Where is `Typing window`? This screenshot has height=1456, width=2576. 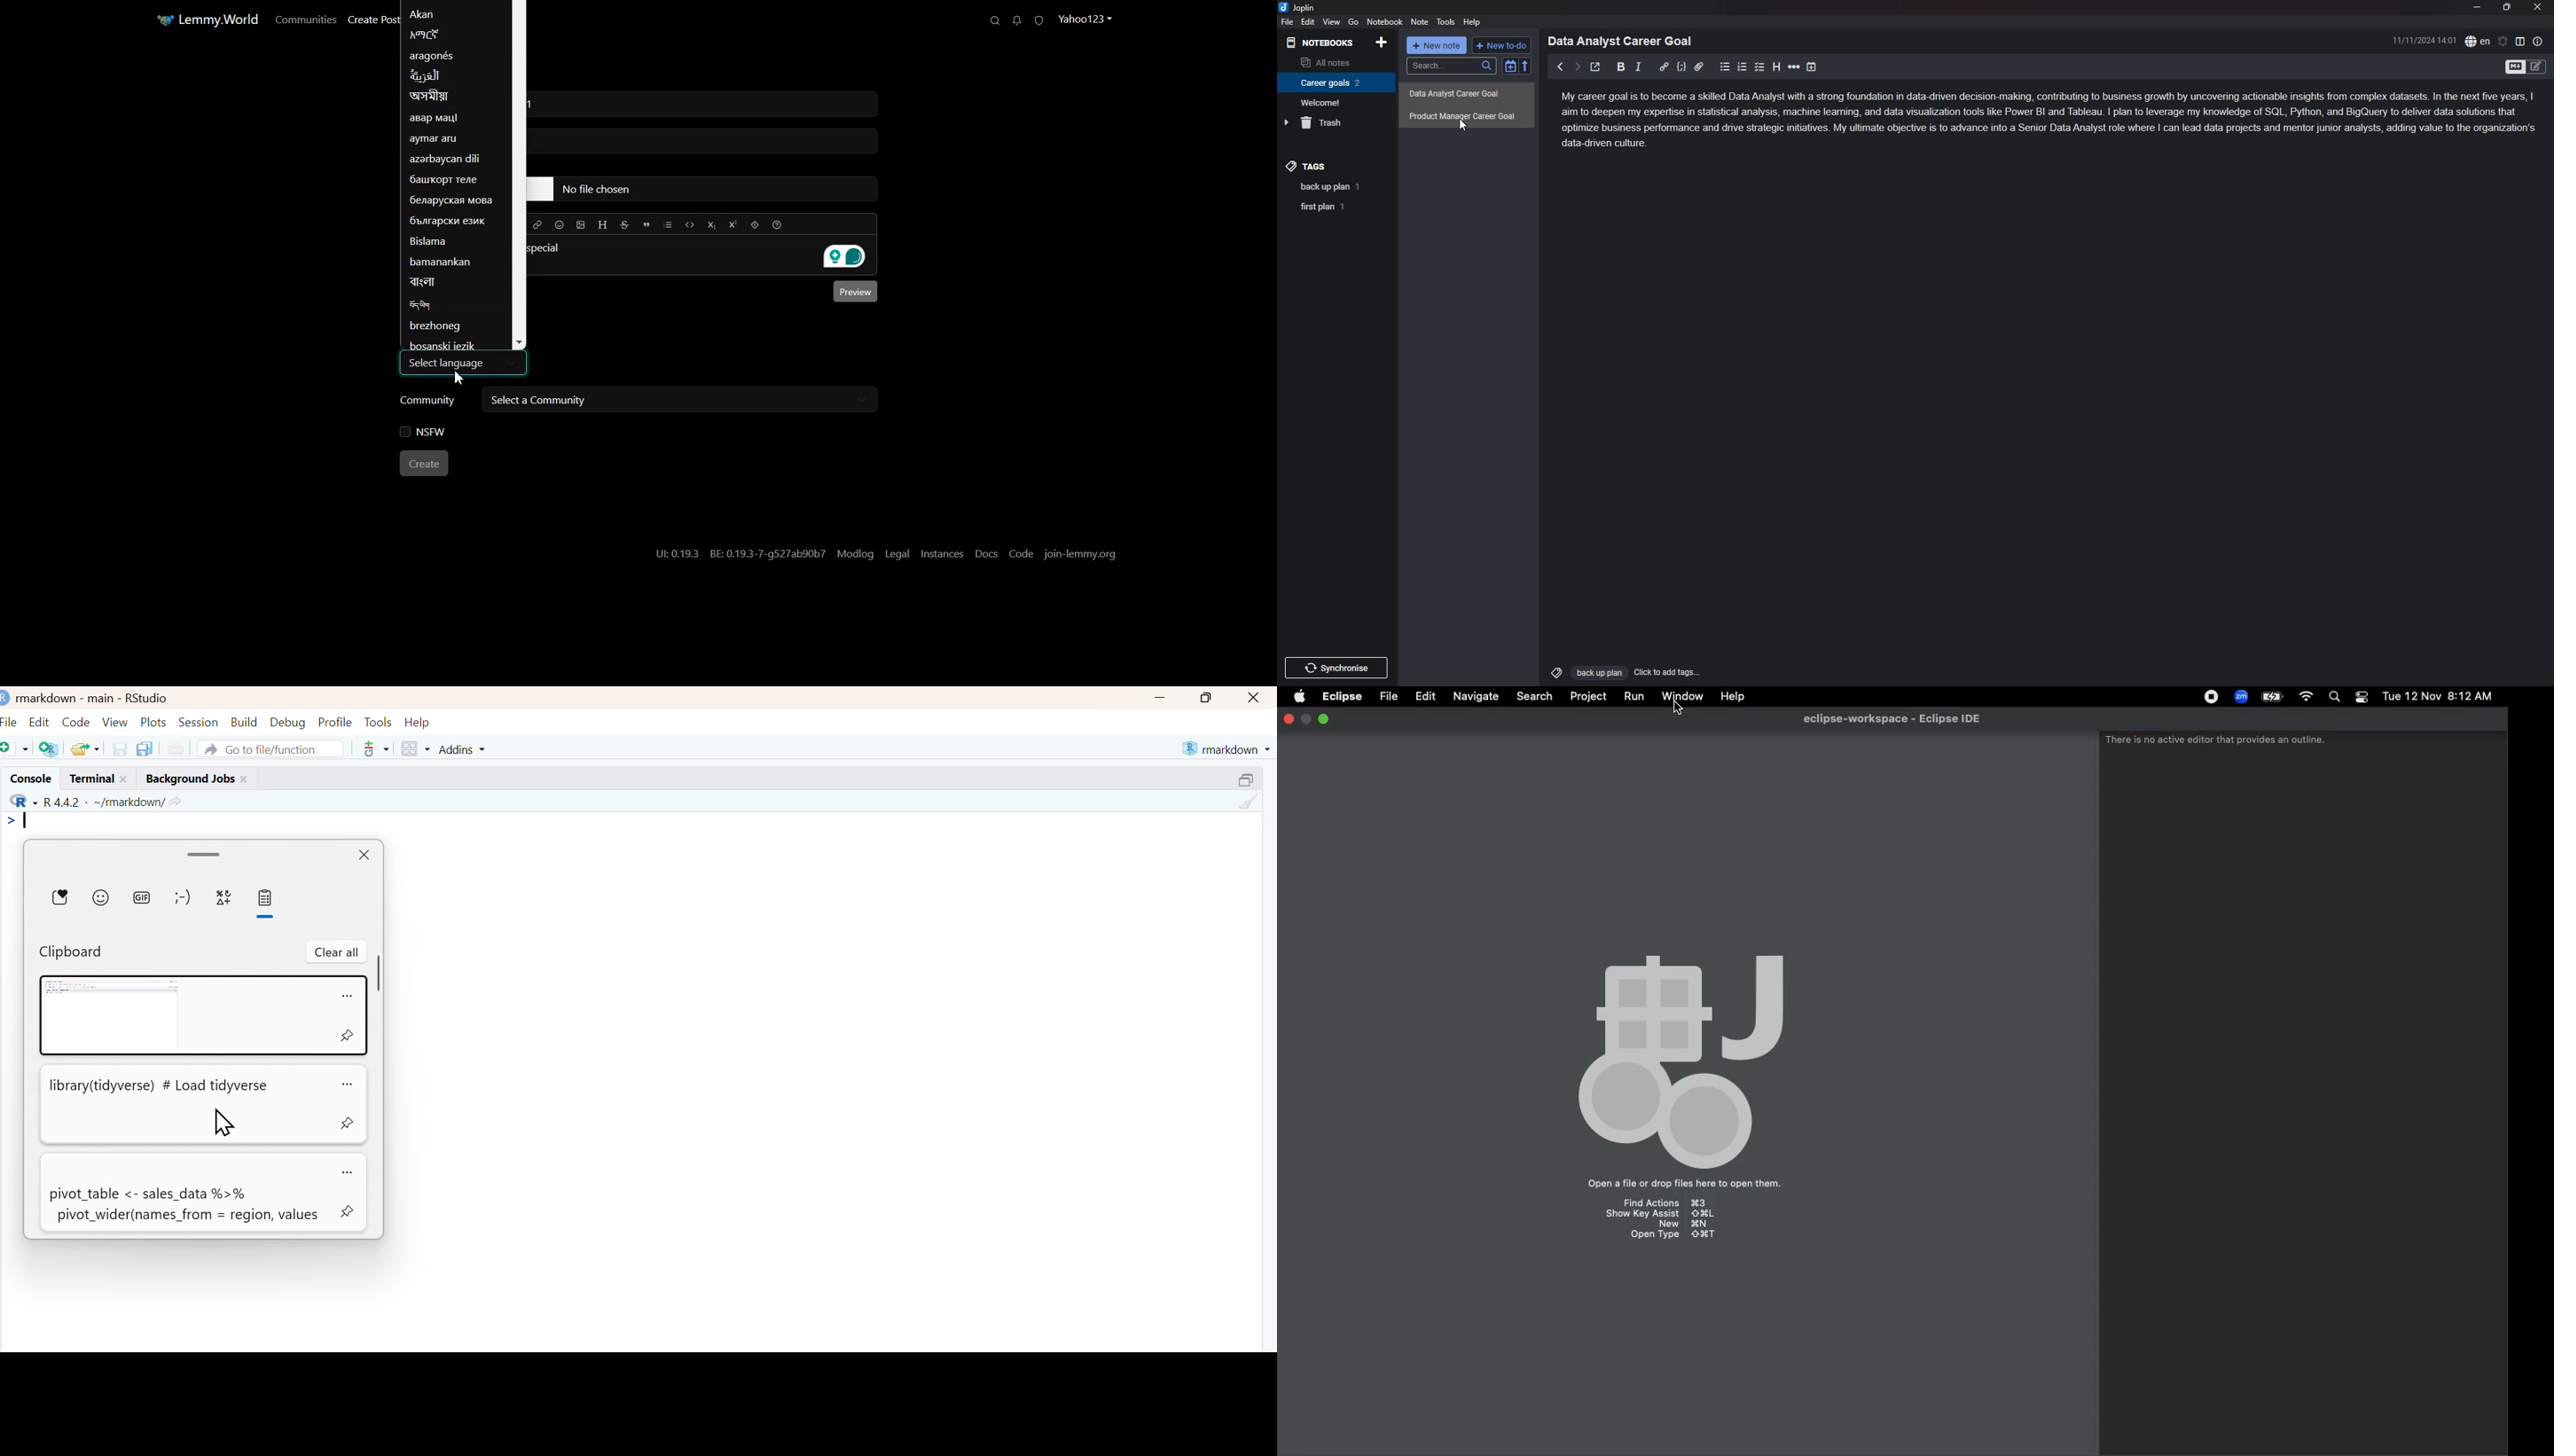
Typing window is located at coordinates (680, 294).